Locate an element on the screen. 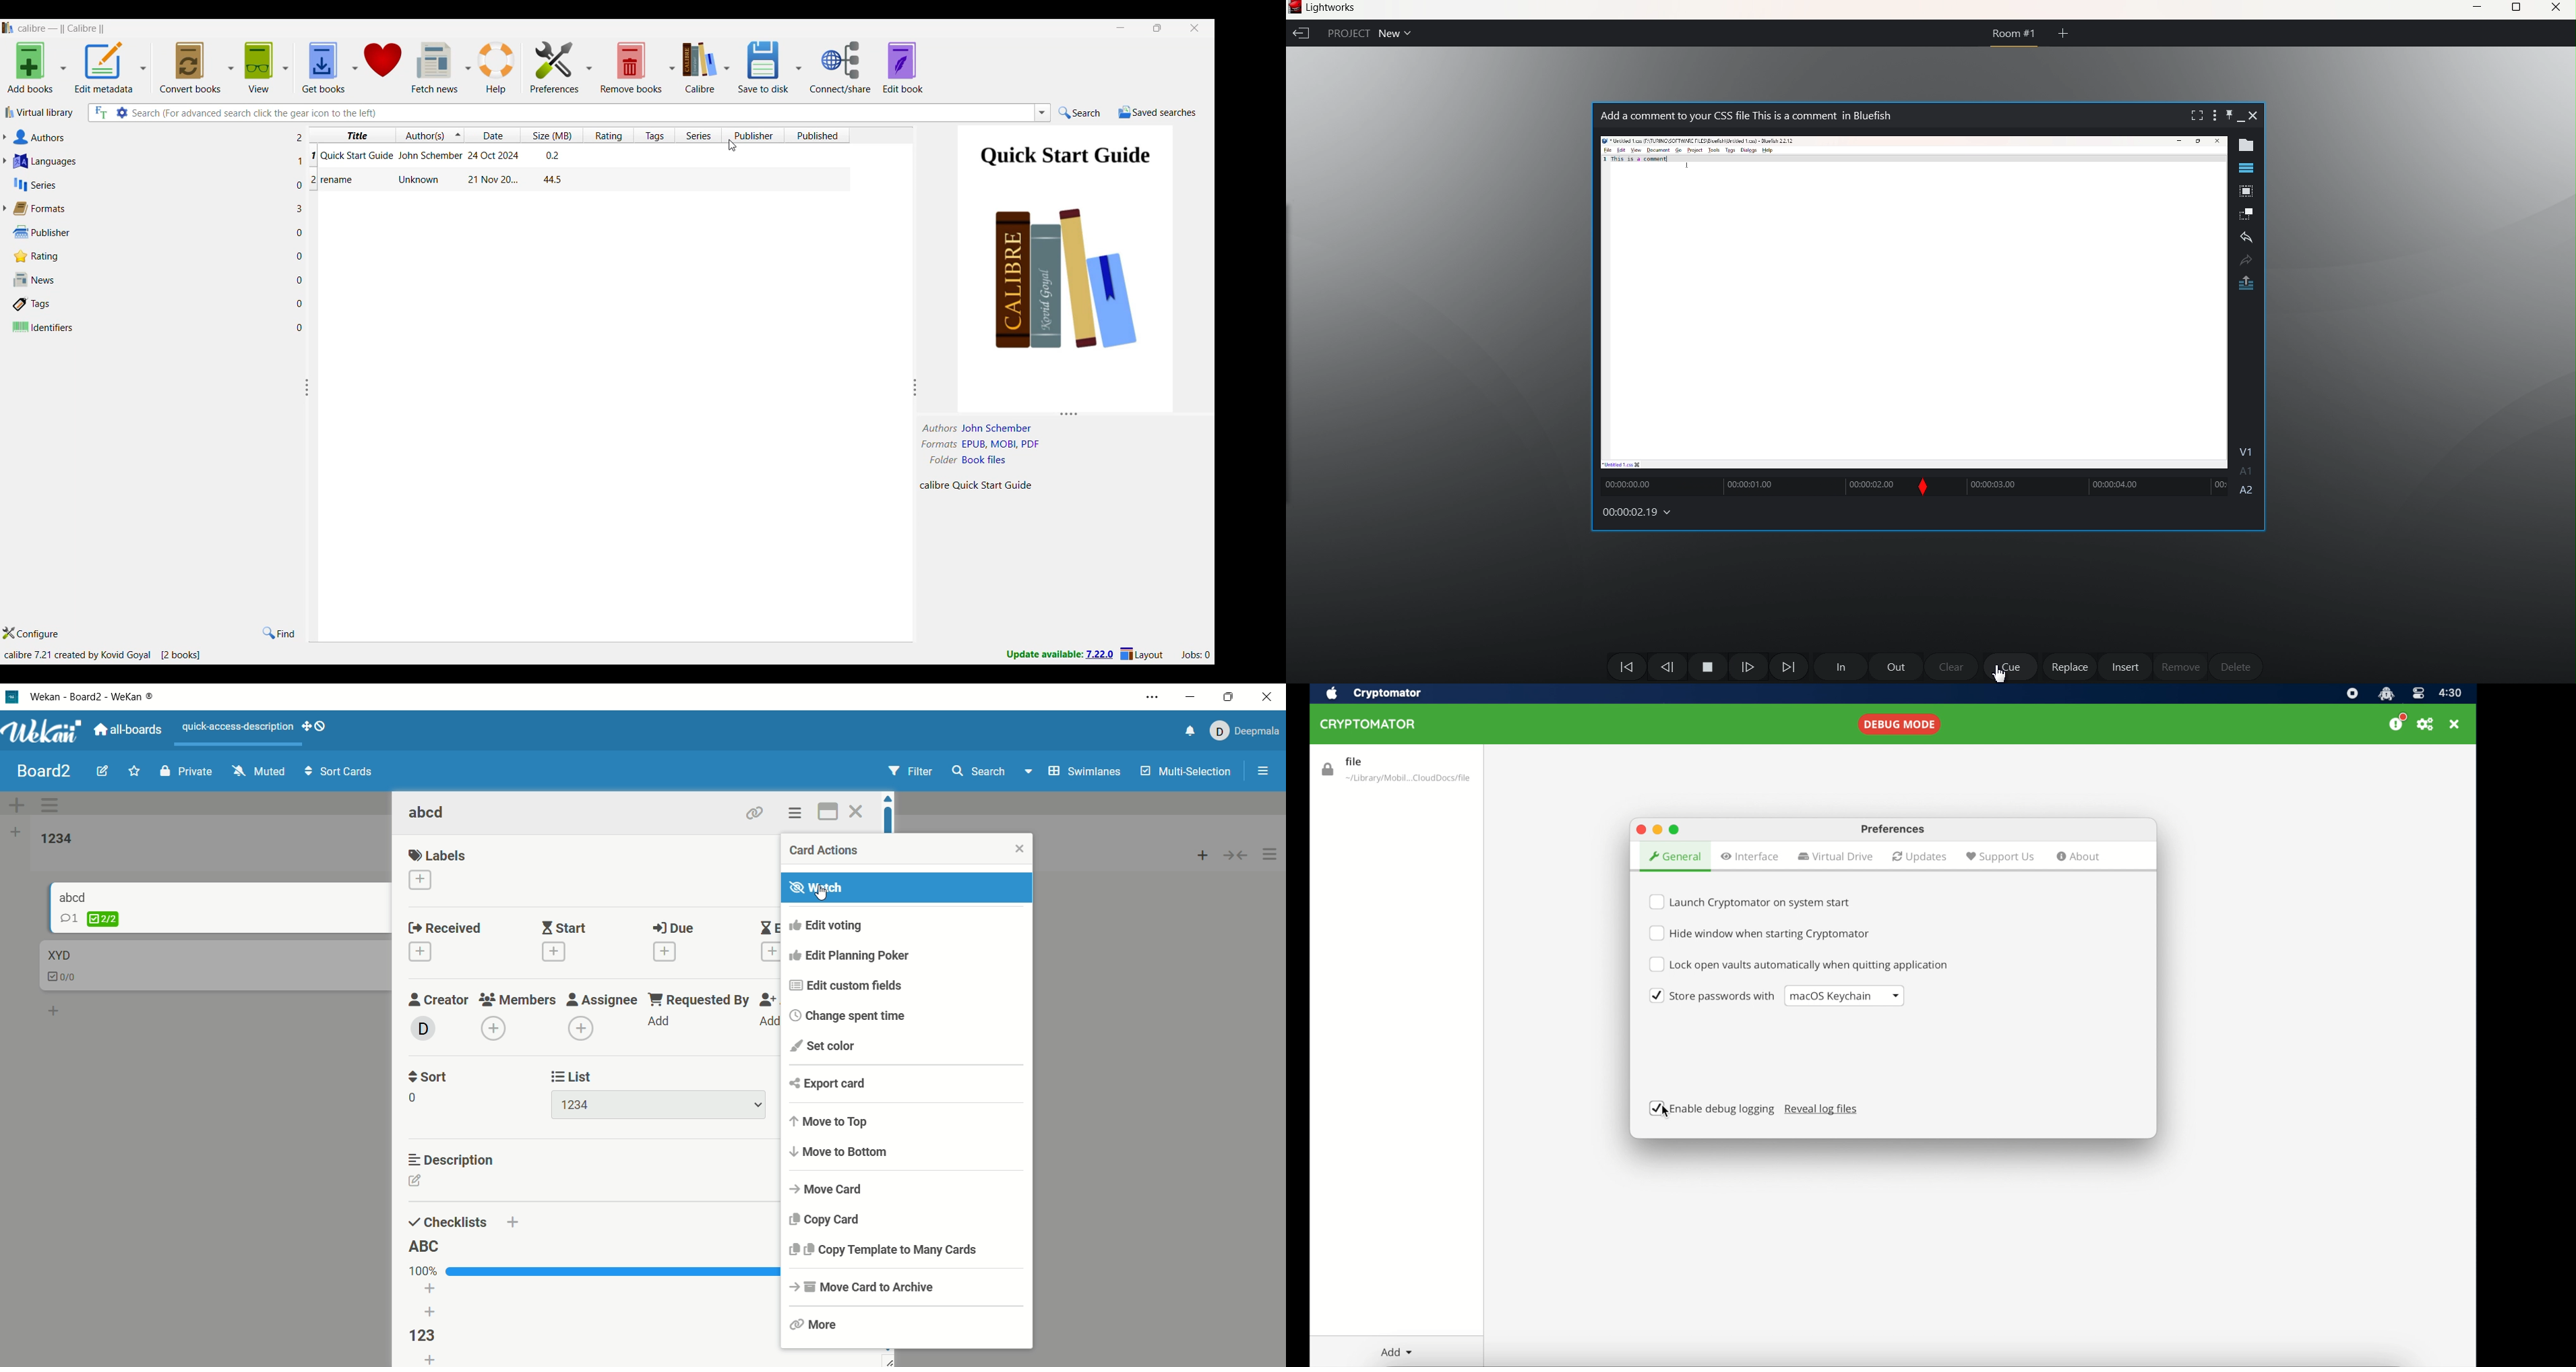 This screenshot has height=1372, width=2576. clip track is located at coordinates (1750, 485).